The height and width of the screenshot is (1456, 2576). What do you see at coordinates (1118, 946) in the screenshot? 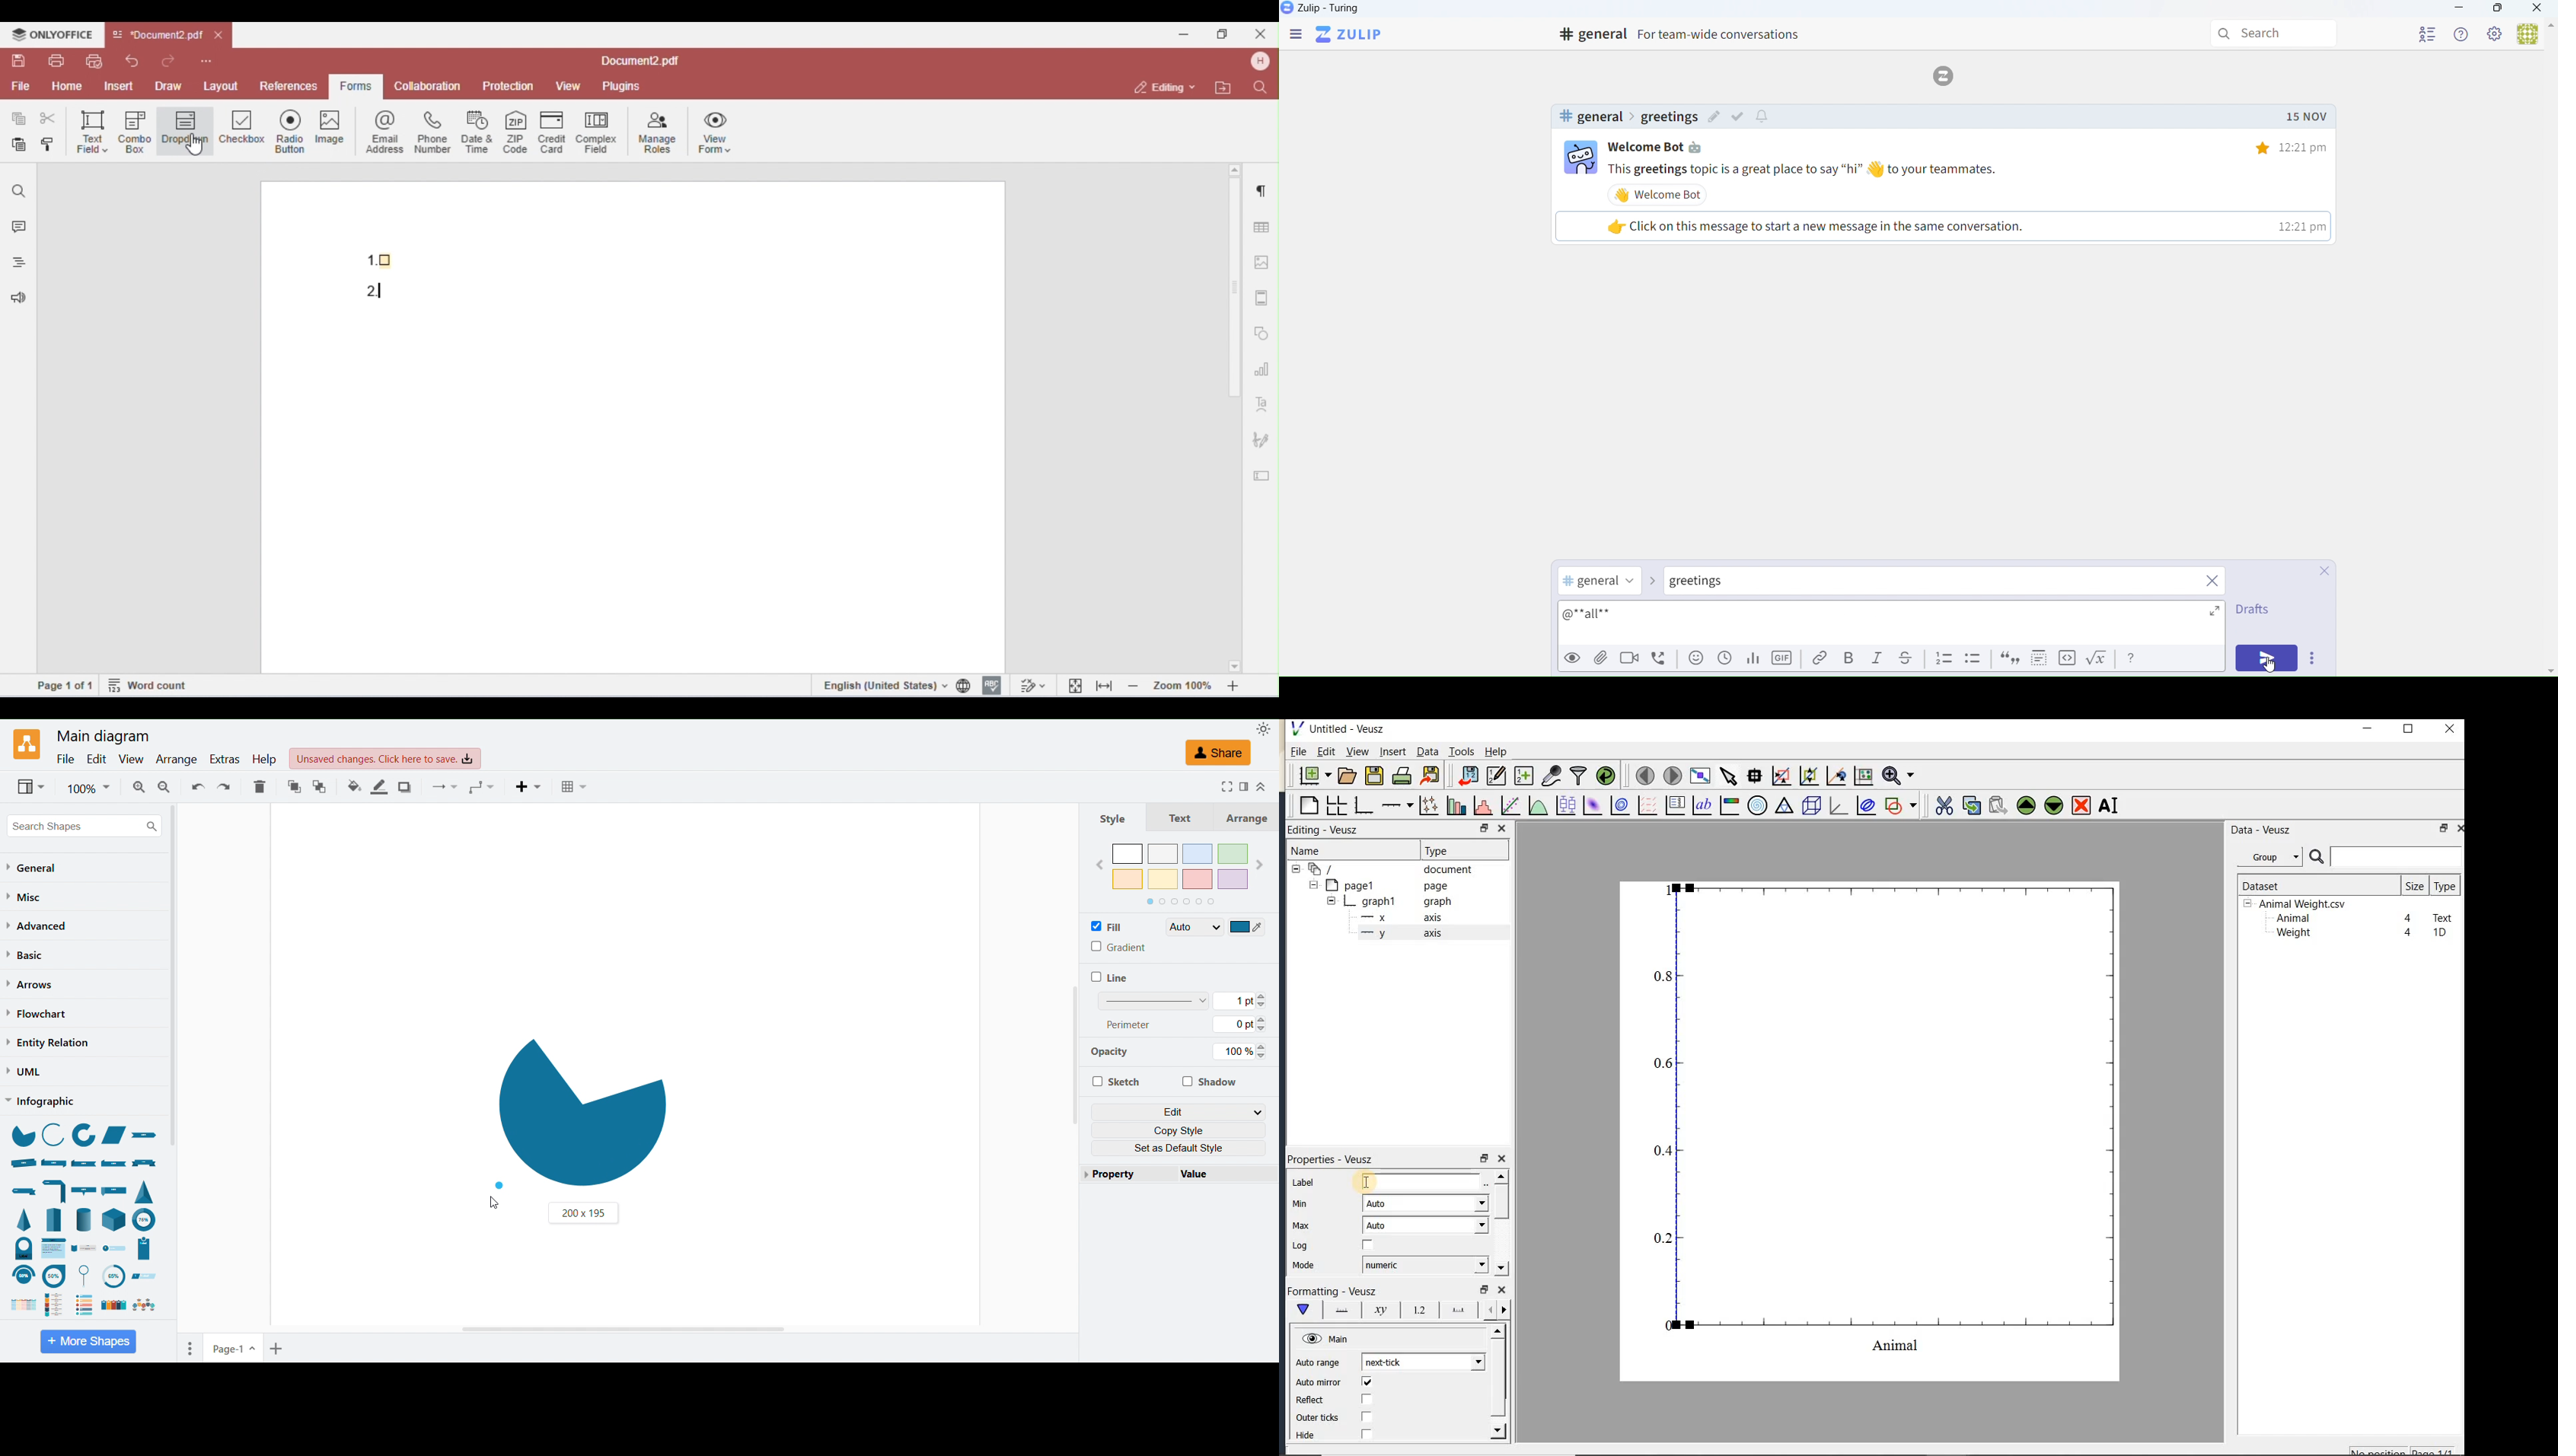
I see `Gradient ` at bounding box center [1118, 946].